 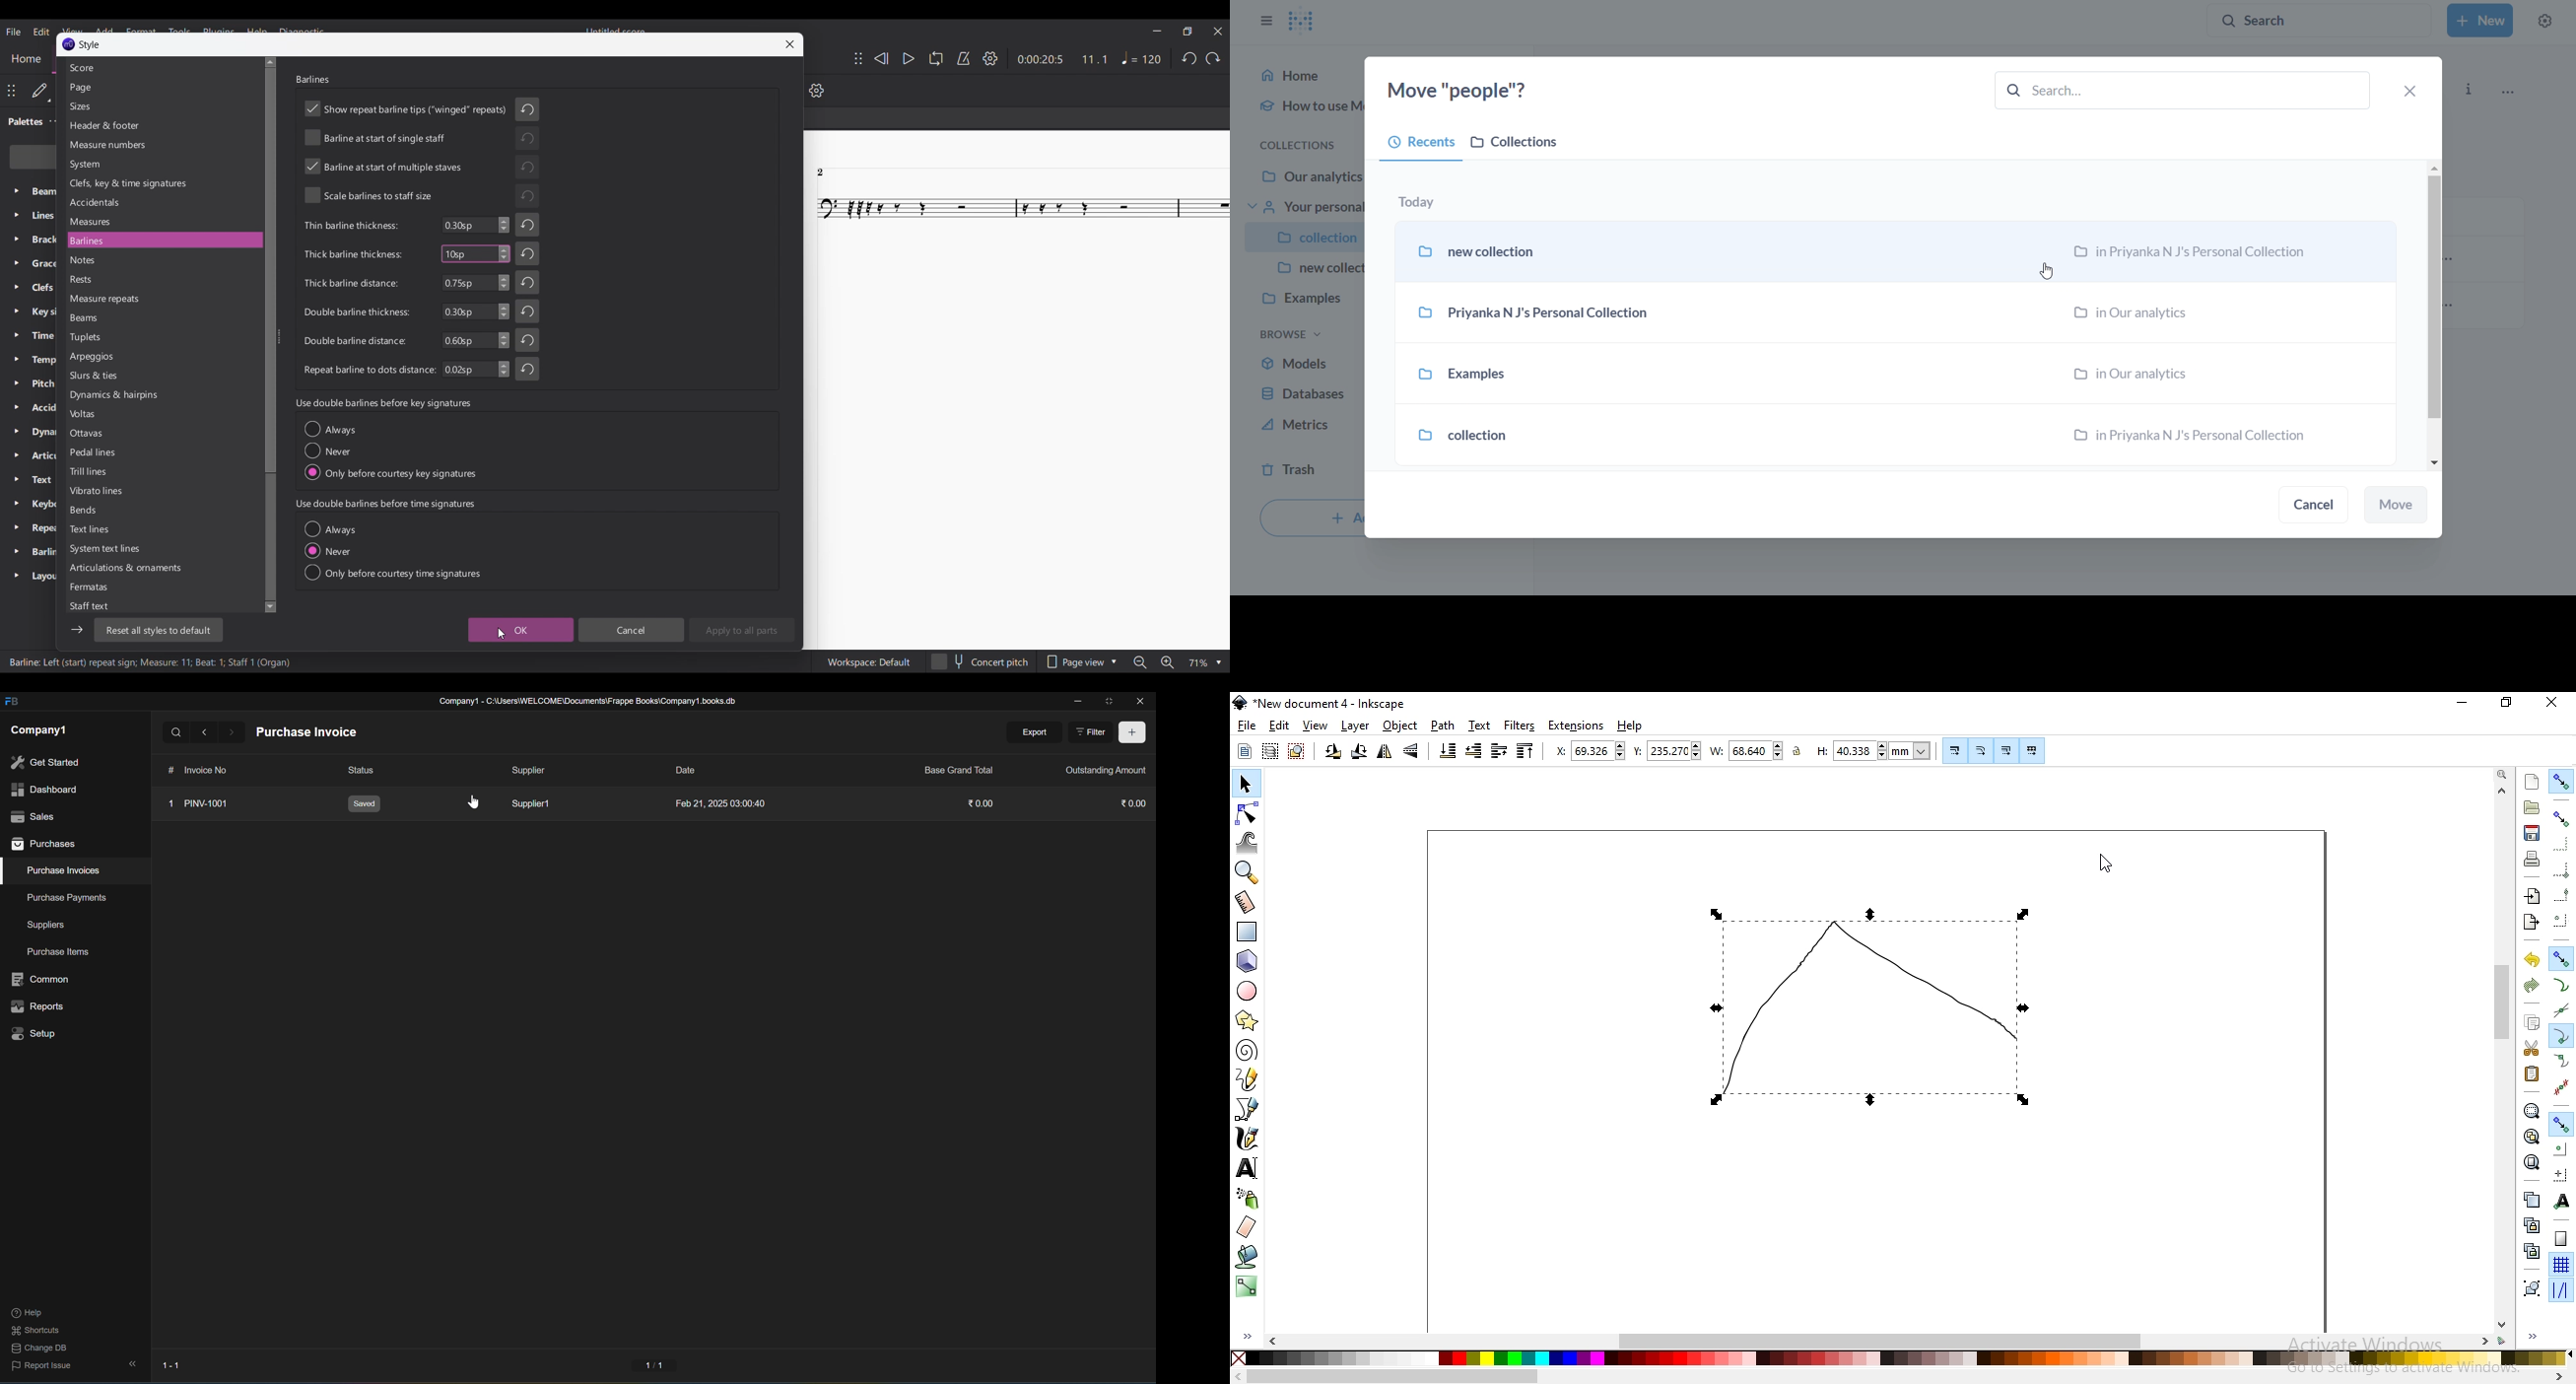 What do you see at coordinates (1246, 904) in the screenshot?
I see `measurement tool` at bounding box center [1246, 904].